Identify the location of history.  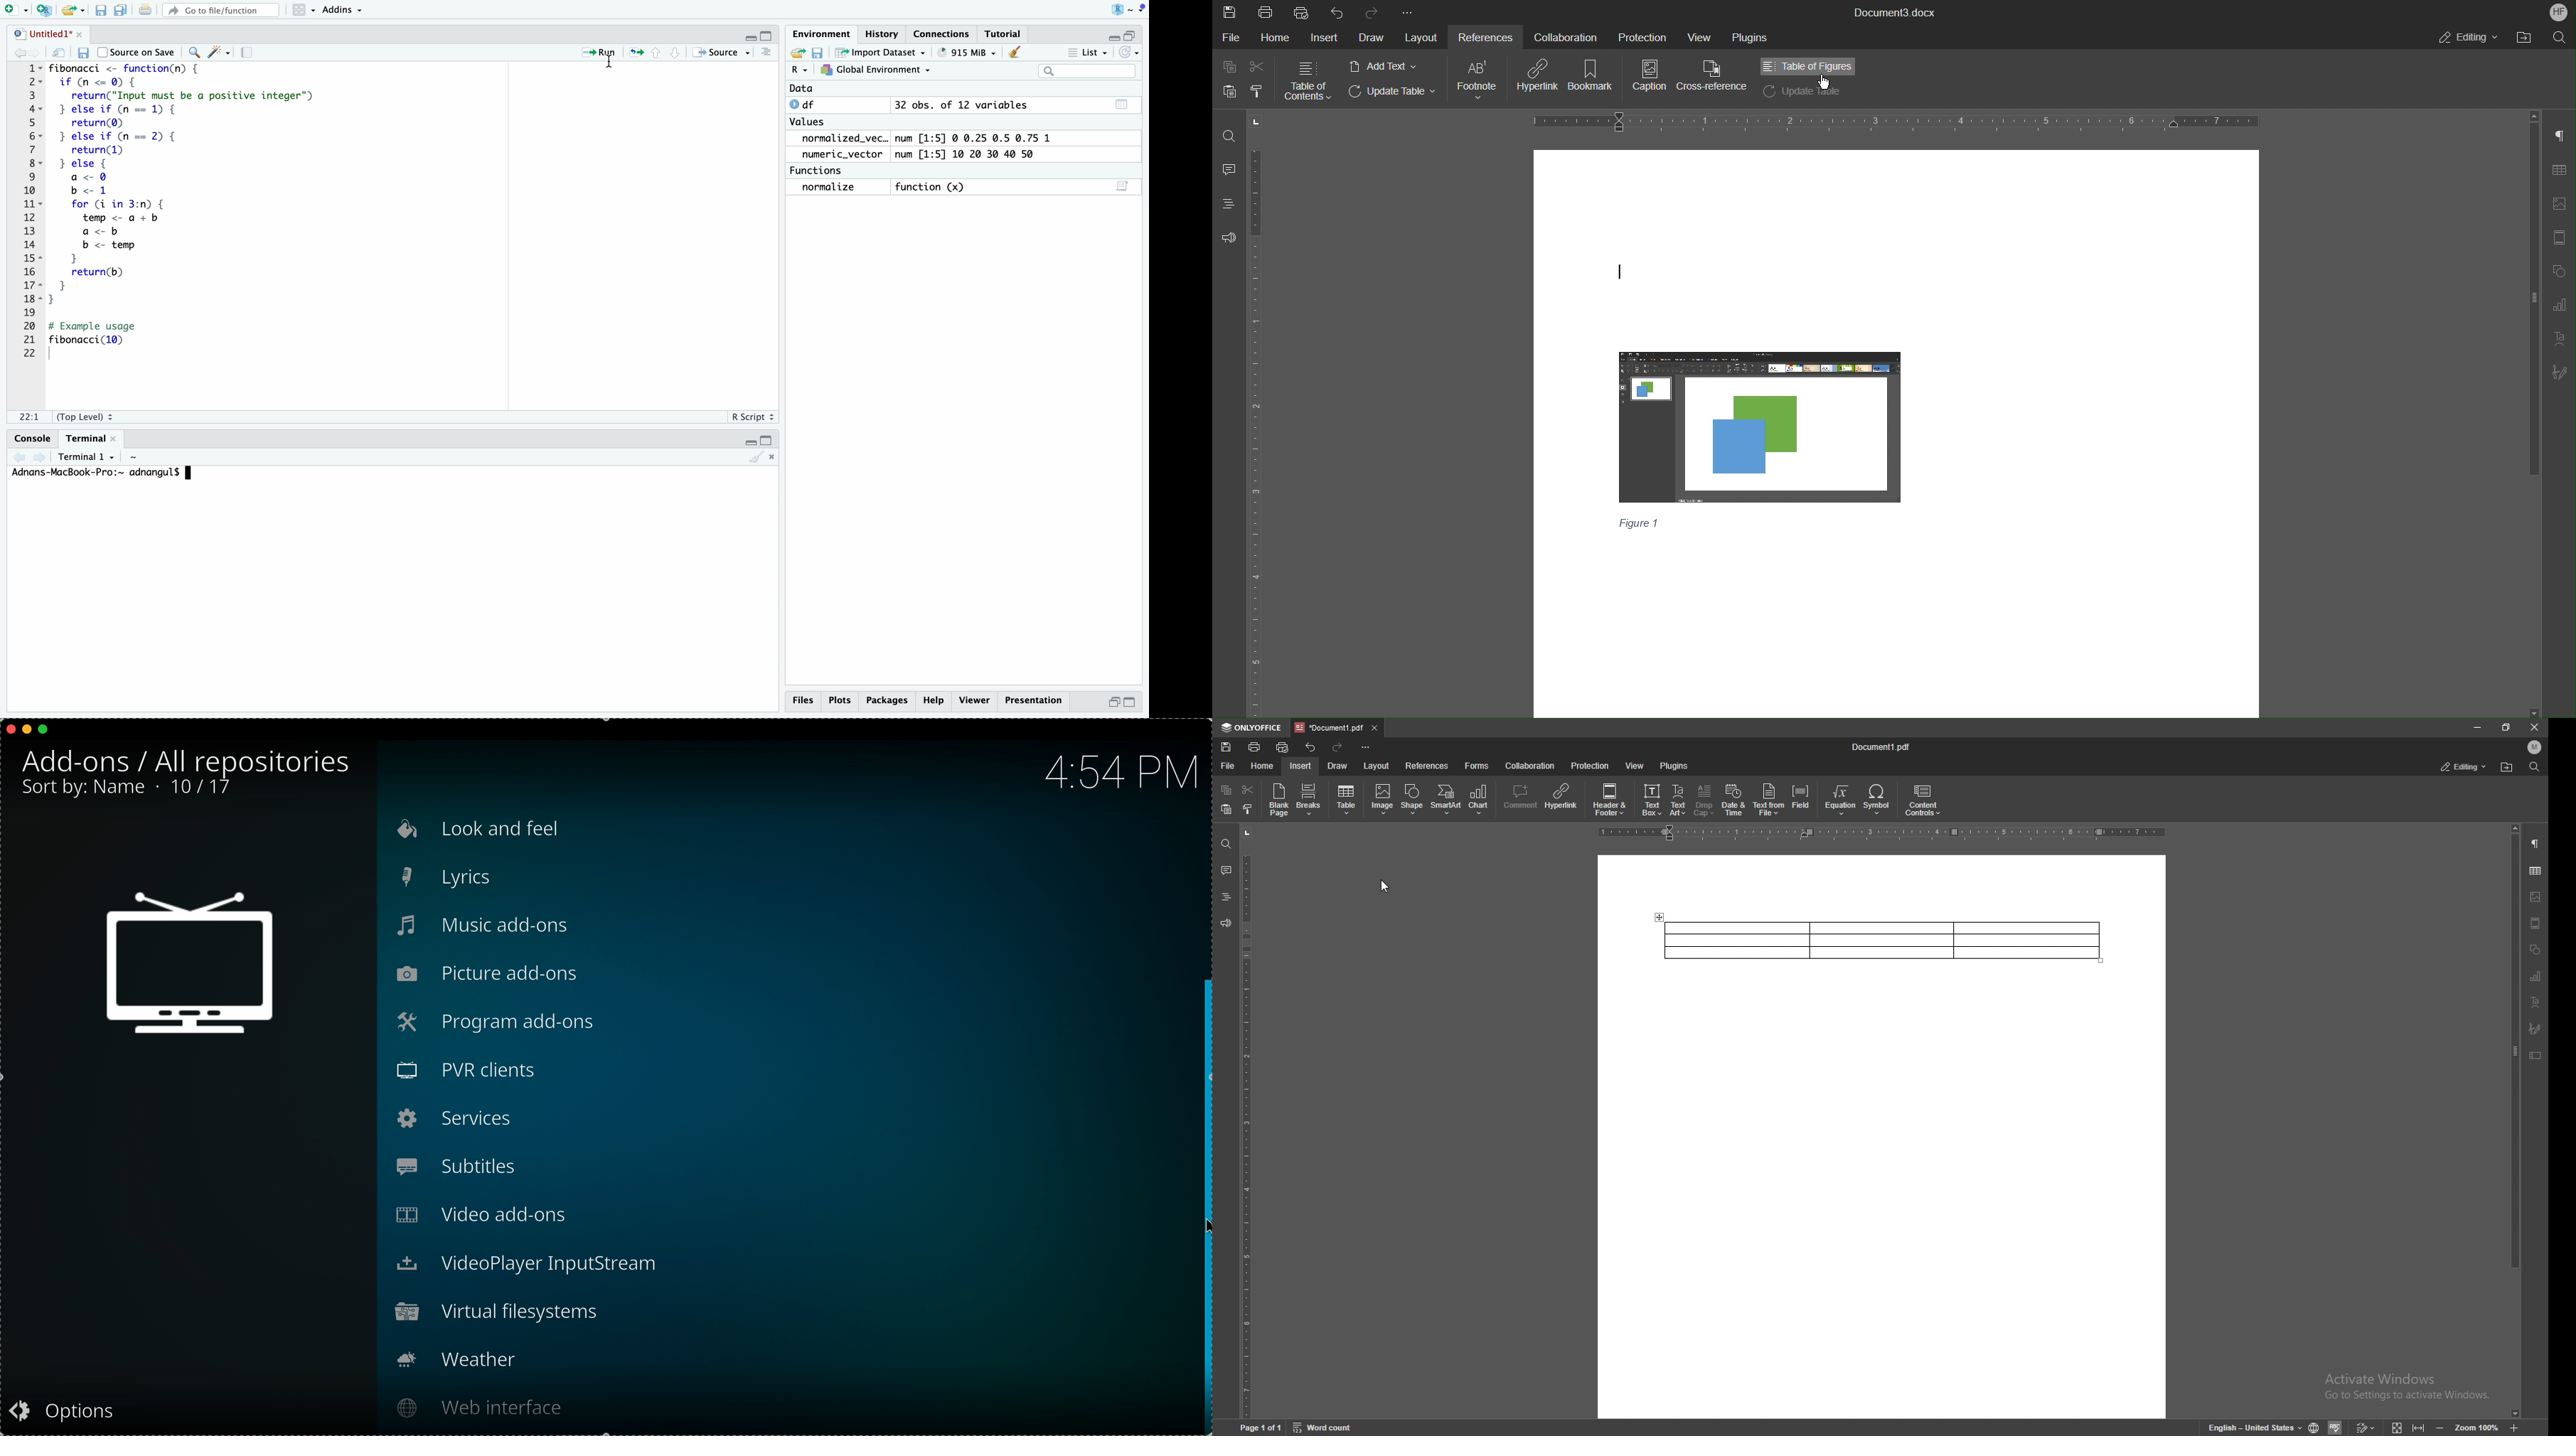
(880, 34).